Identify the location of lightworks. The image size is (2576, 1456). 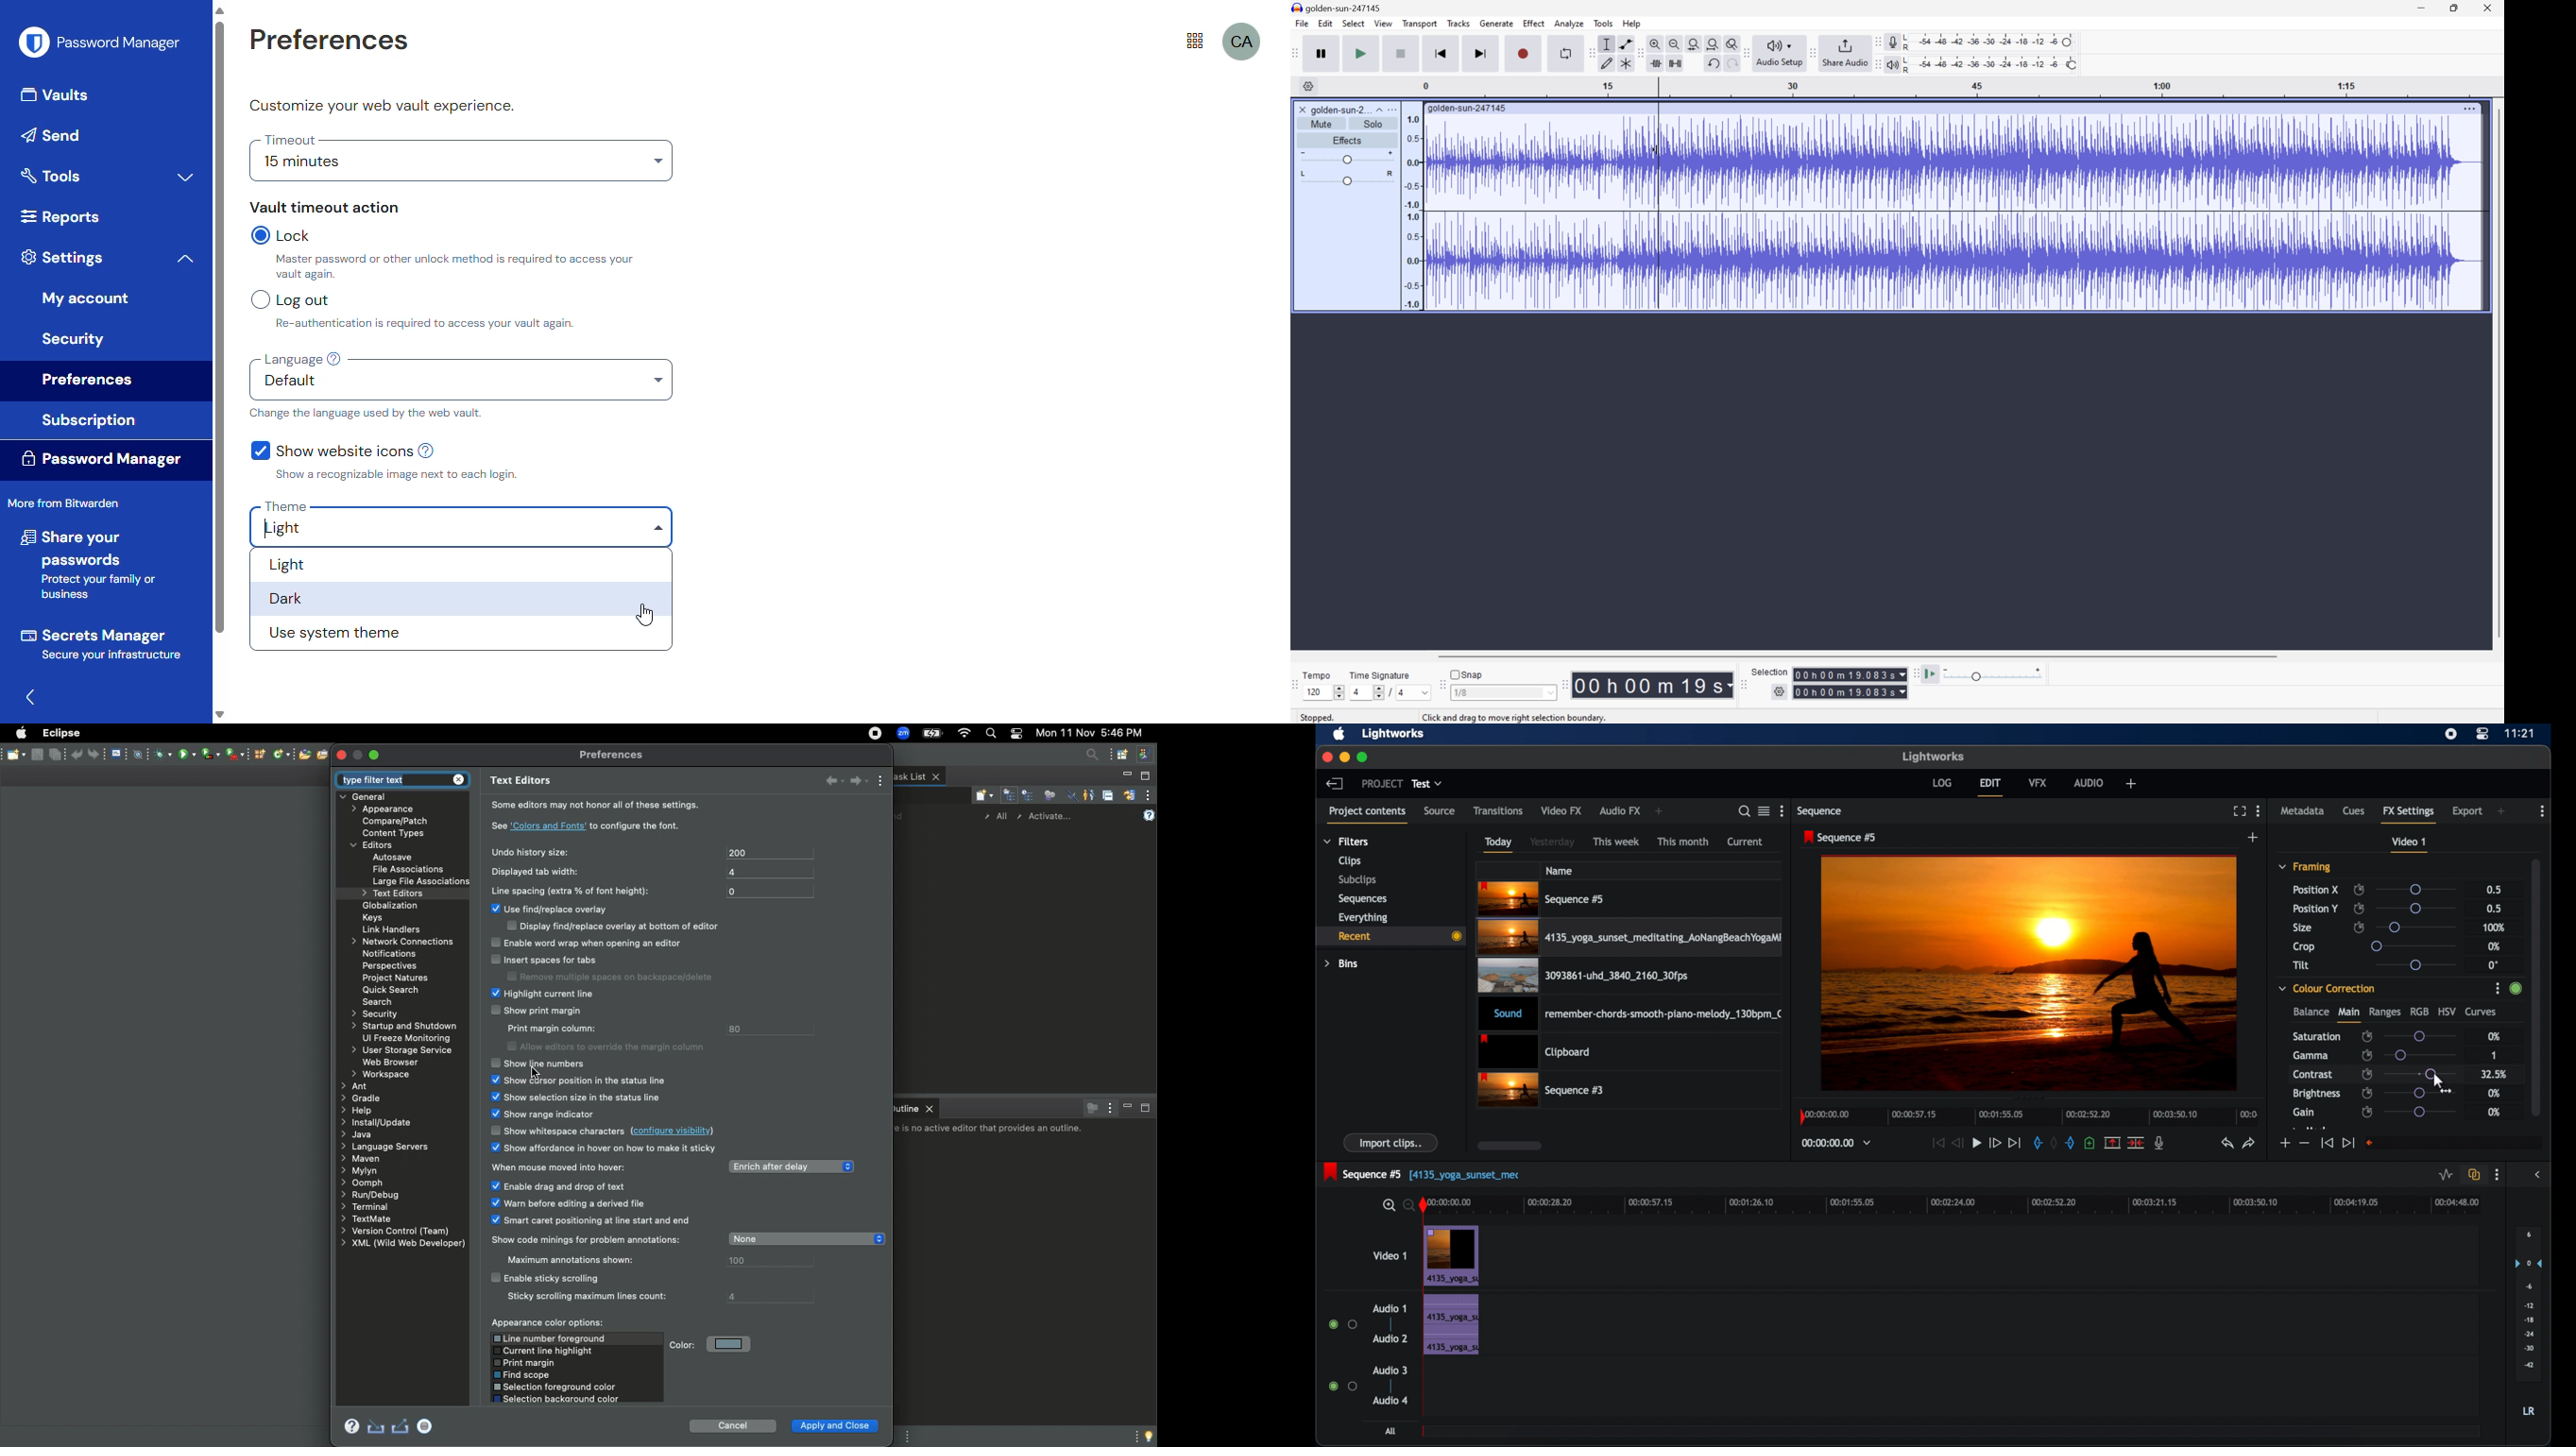
(1935, 756).